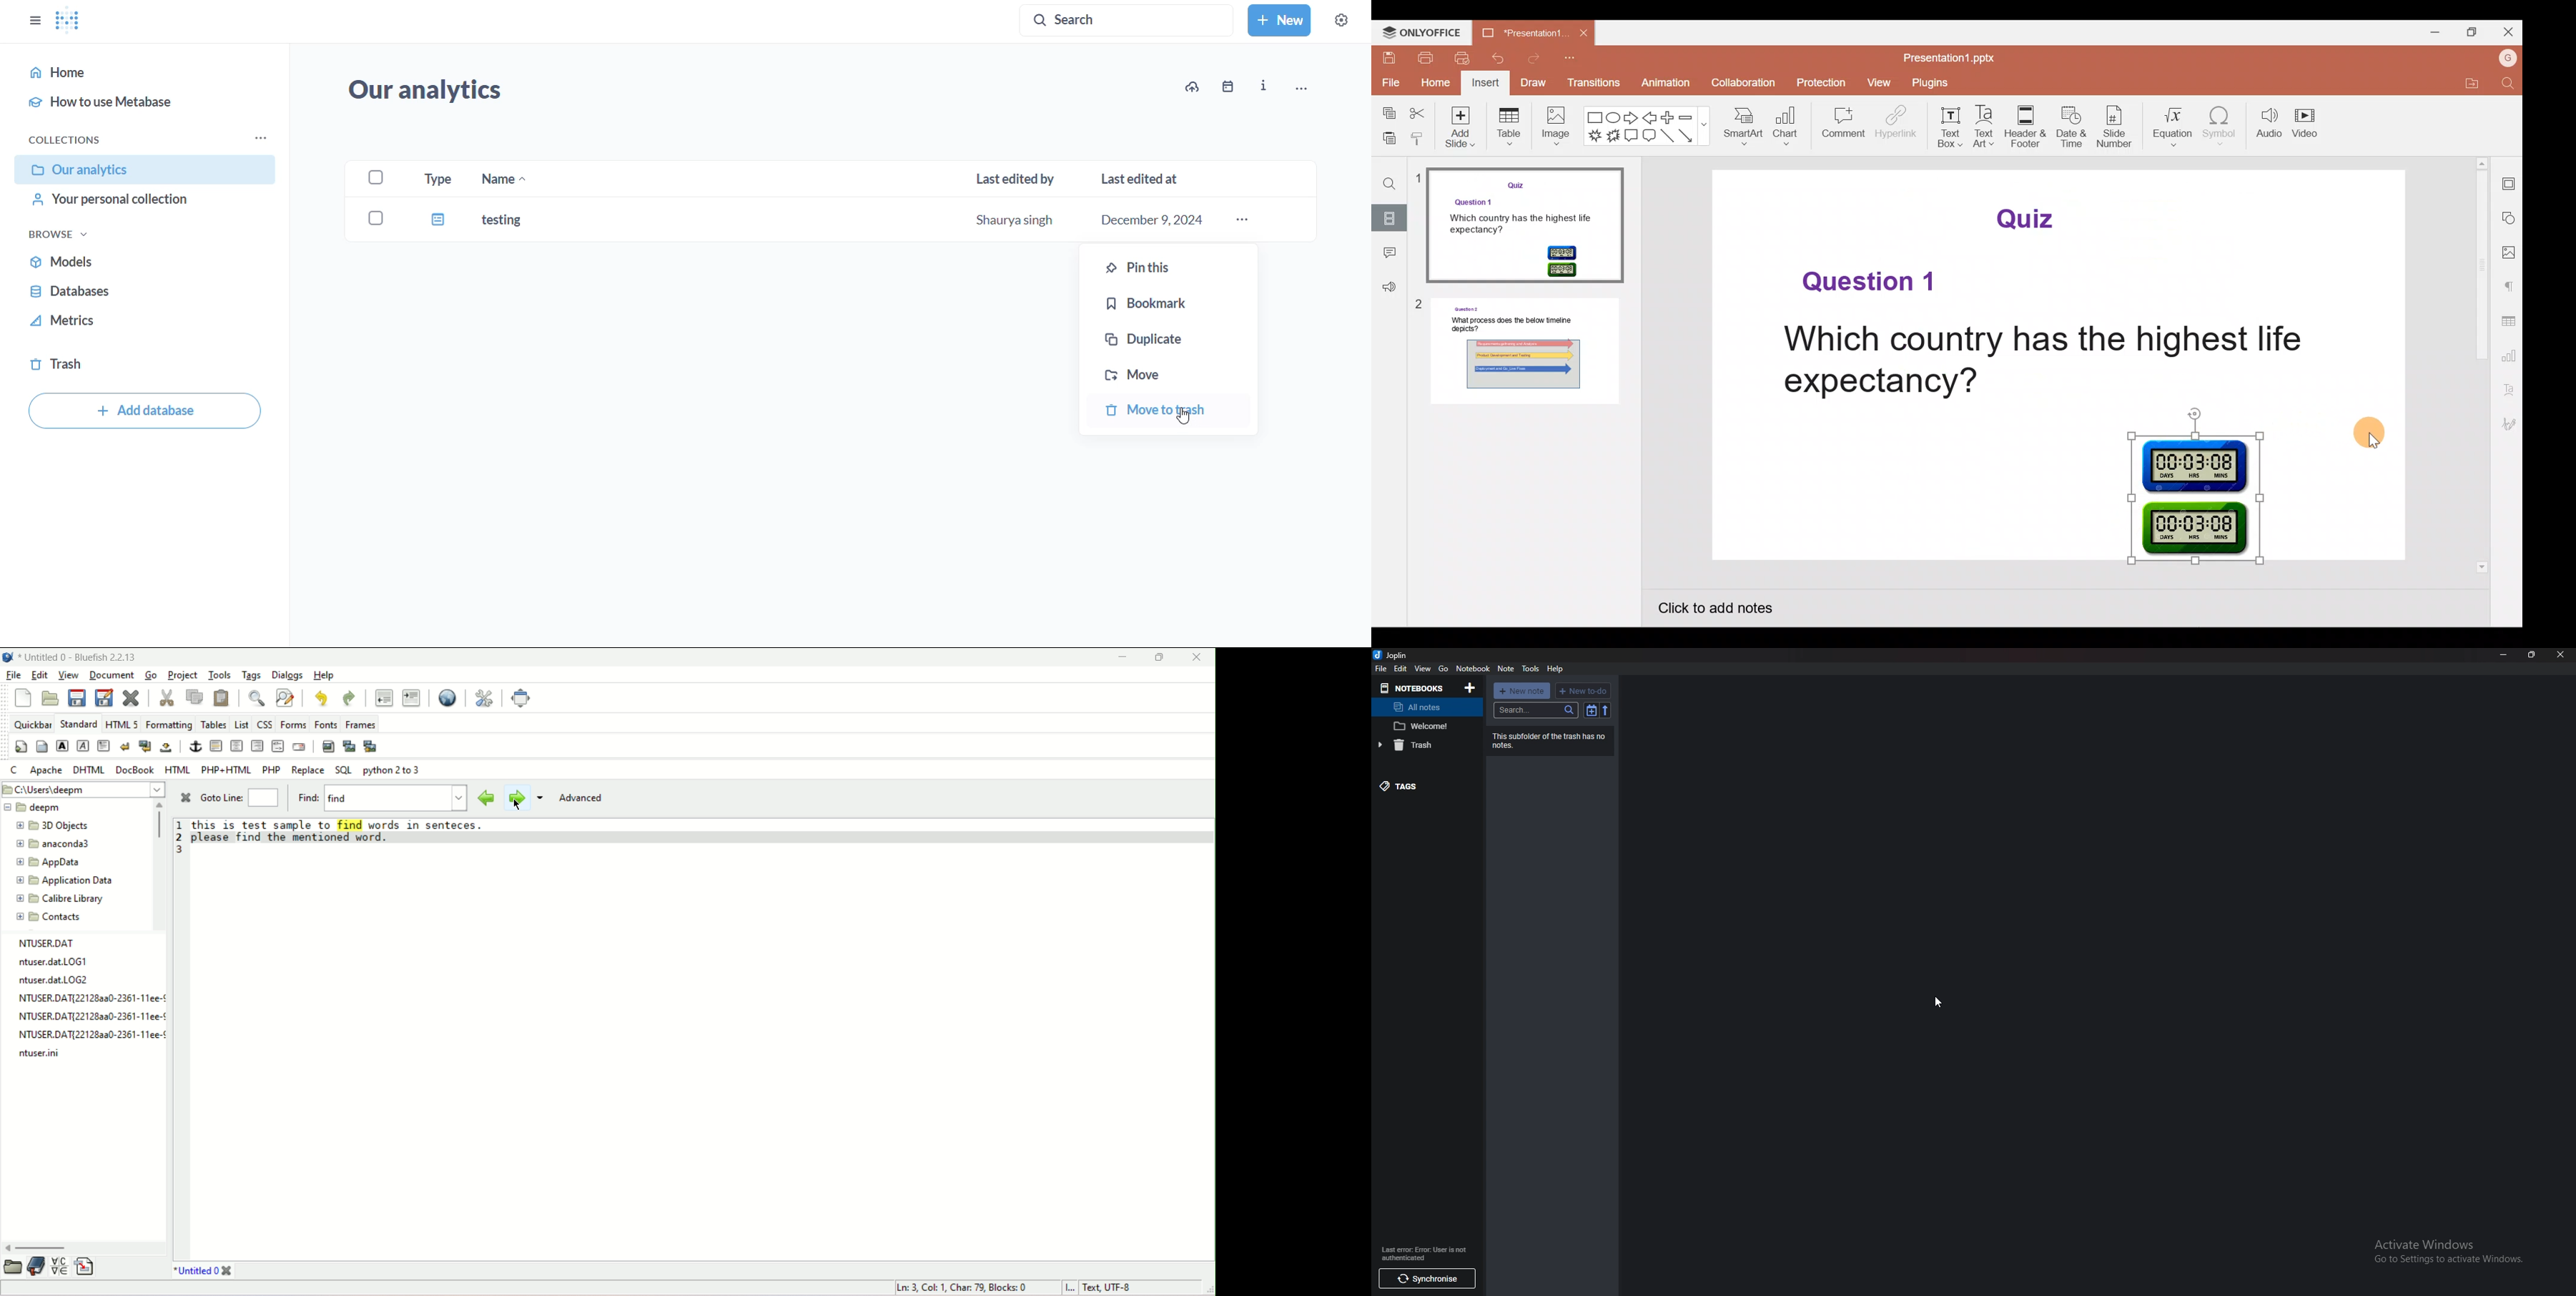 The image size is (2576, 1316). What do you see at coordinates (1951, 60) in the screenshot?
I see `Presentation1.pptx` at bounding box center [1951, 60].